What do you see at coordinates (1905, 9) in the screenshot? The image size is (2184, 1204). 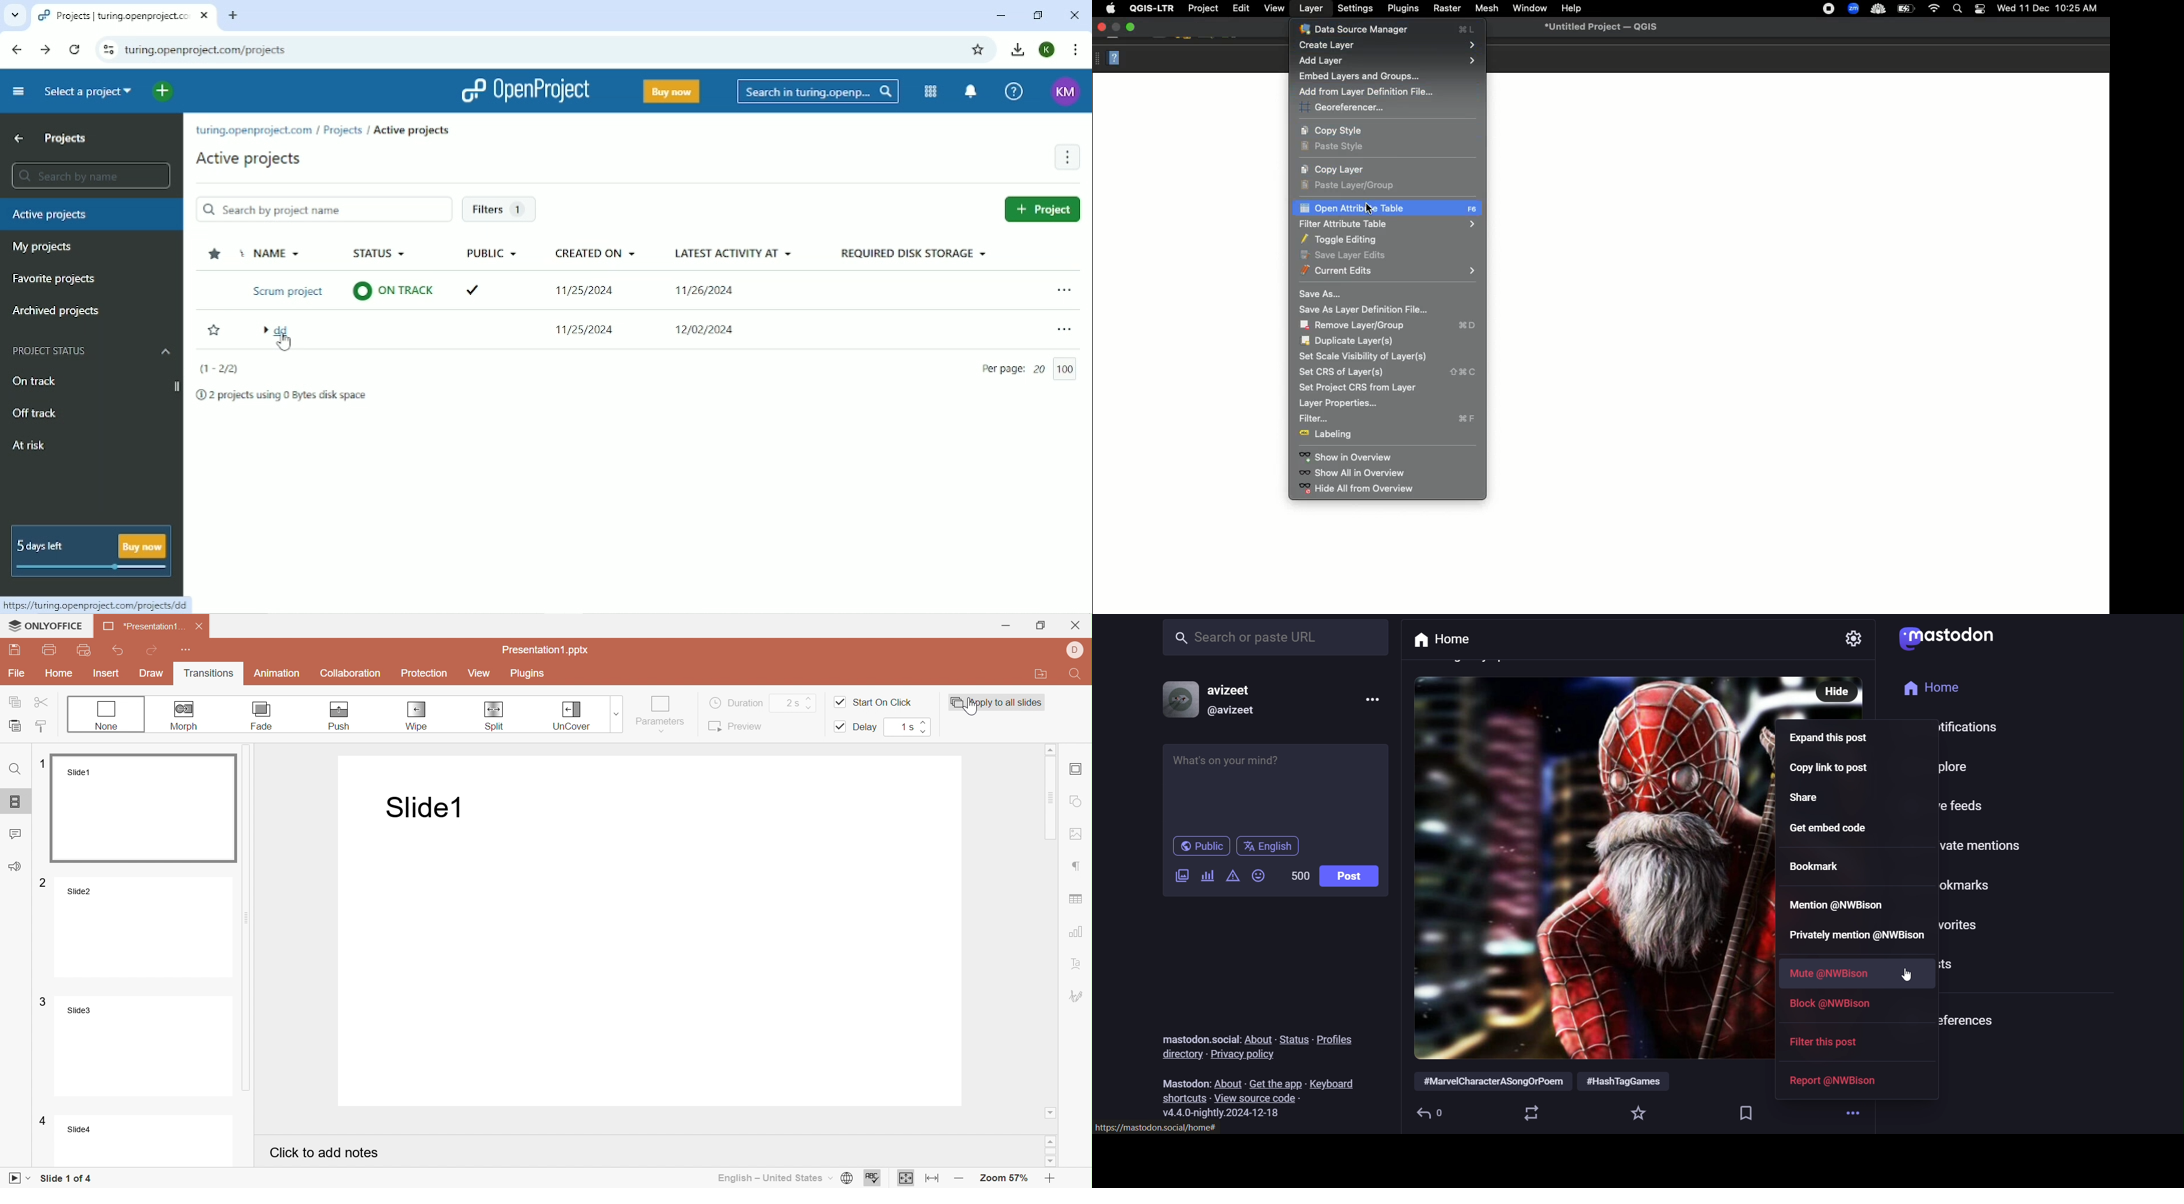 I see `Charge` at bounding box center [1905, 9].